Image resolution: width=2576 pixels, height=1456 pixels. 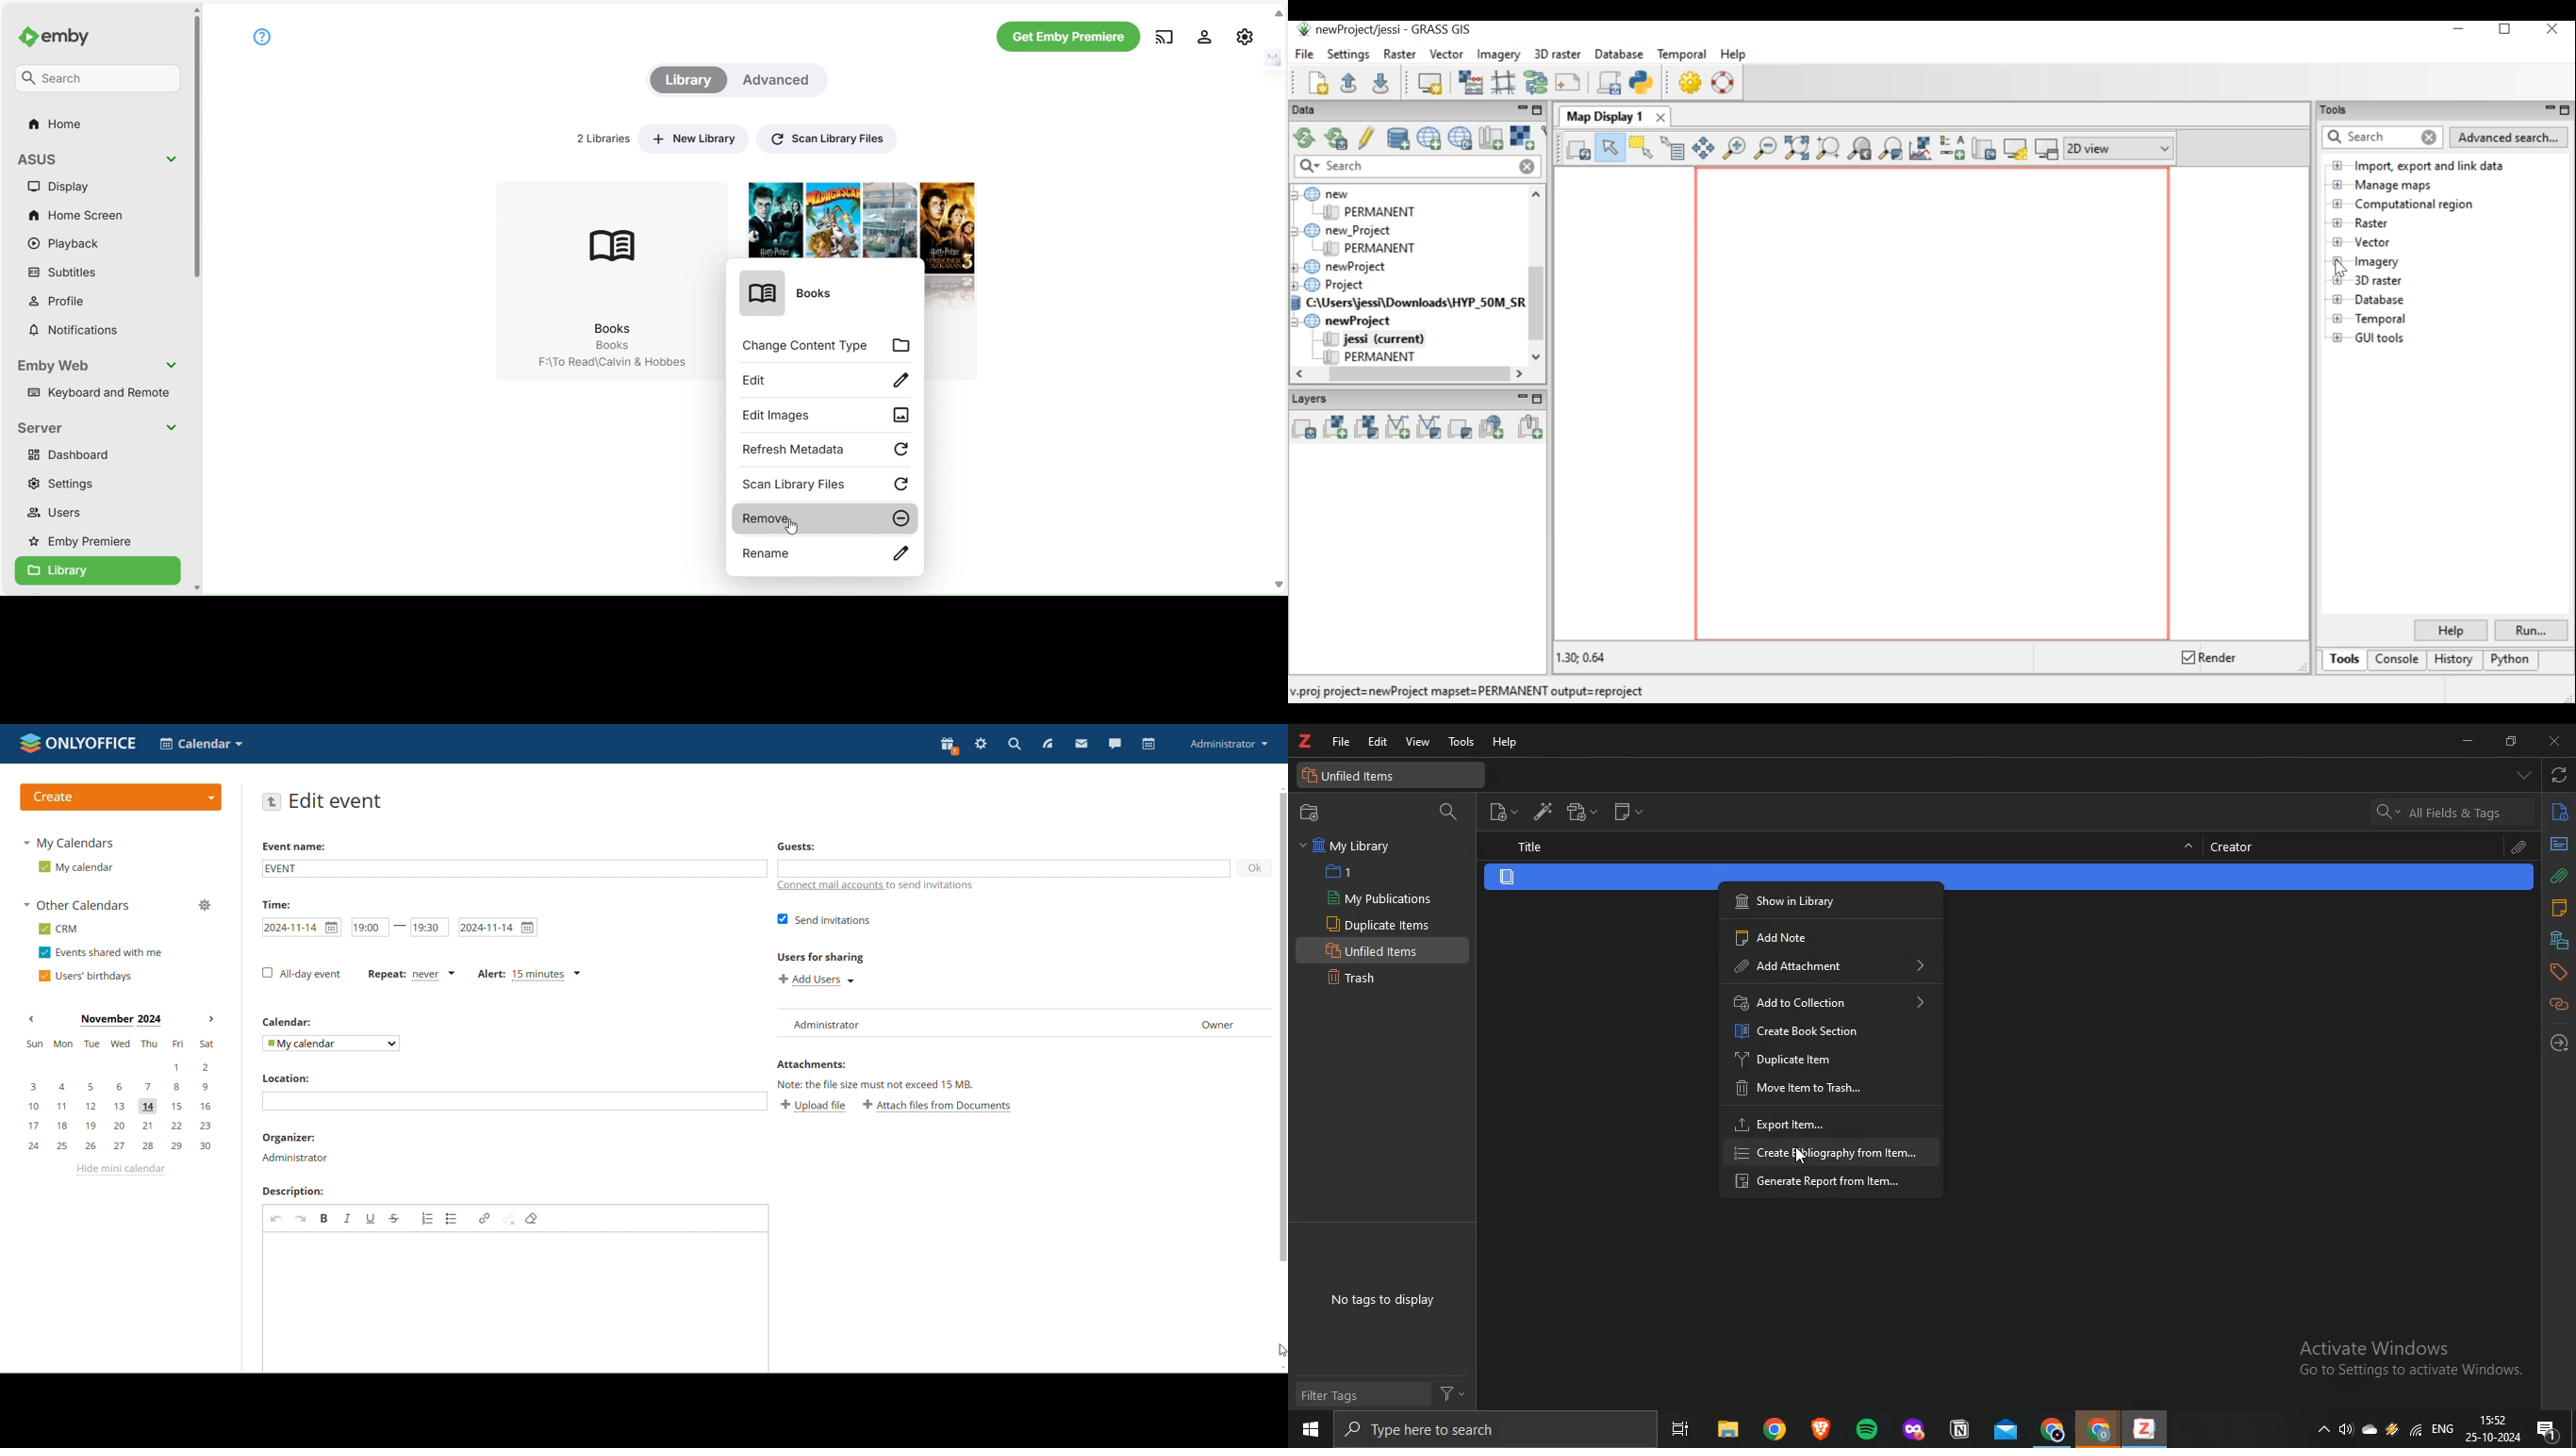 What do you see at coordinates (1377, 949) in the screenshot?
I see `Unfiled Items` at bounding box center [1377, 949].